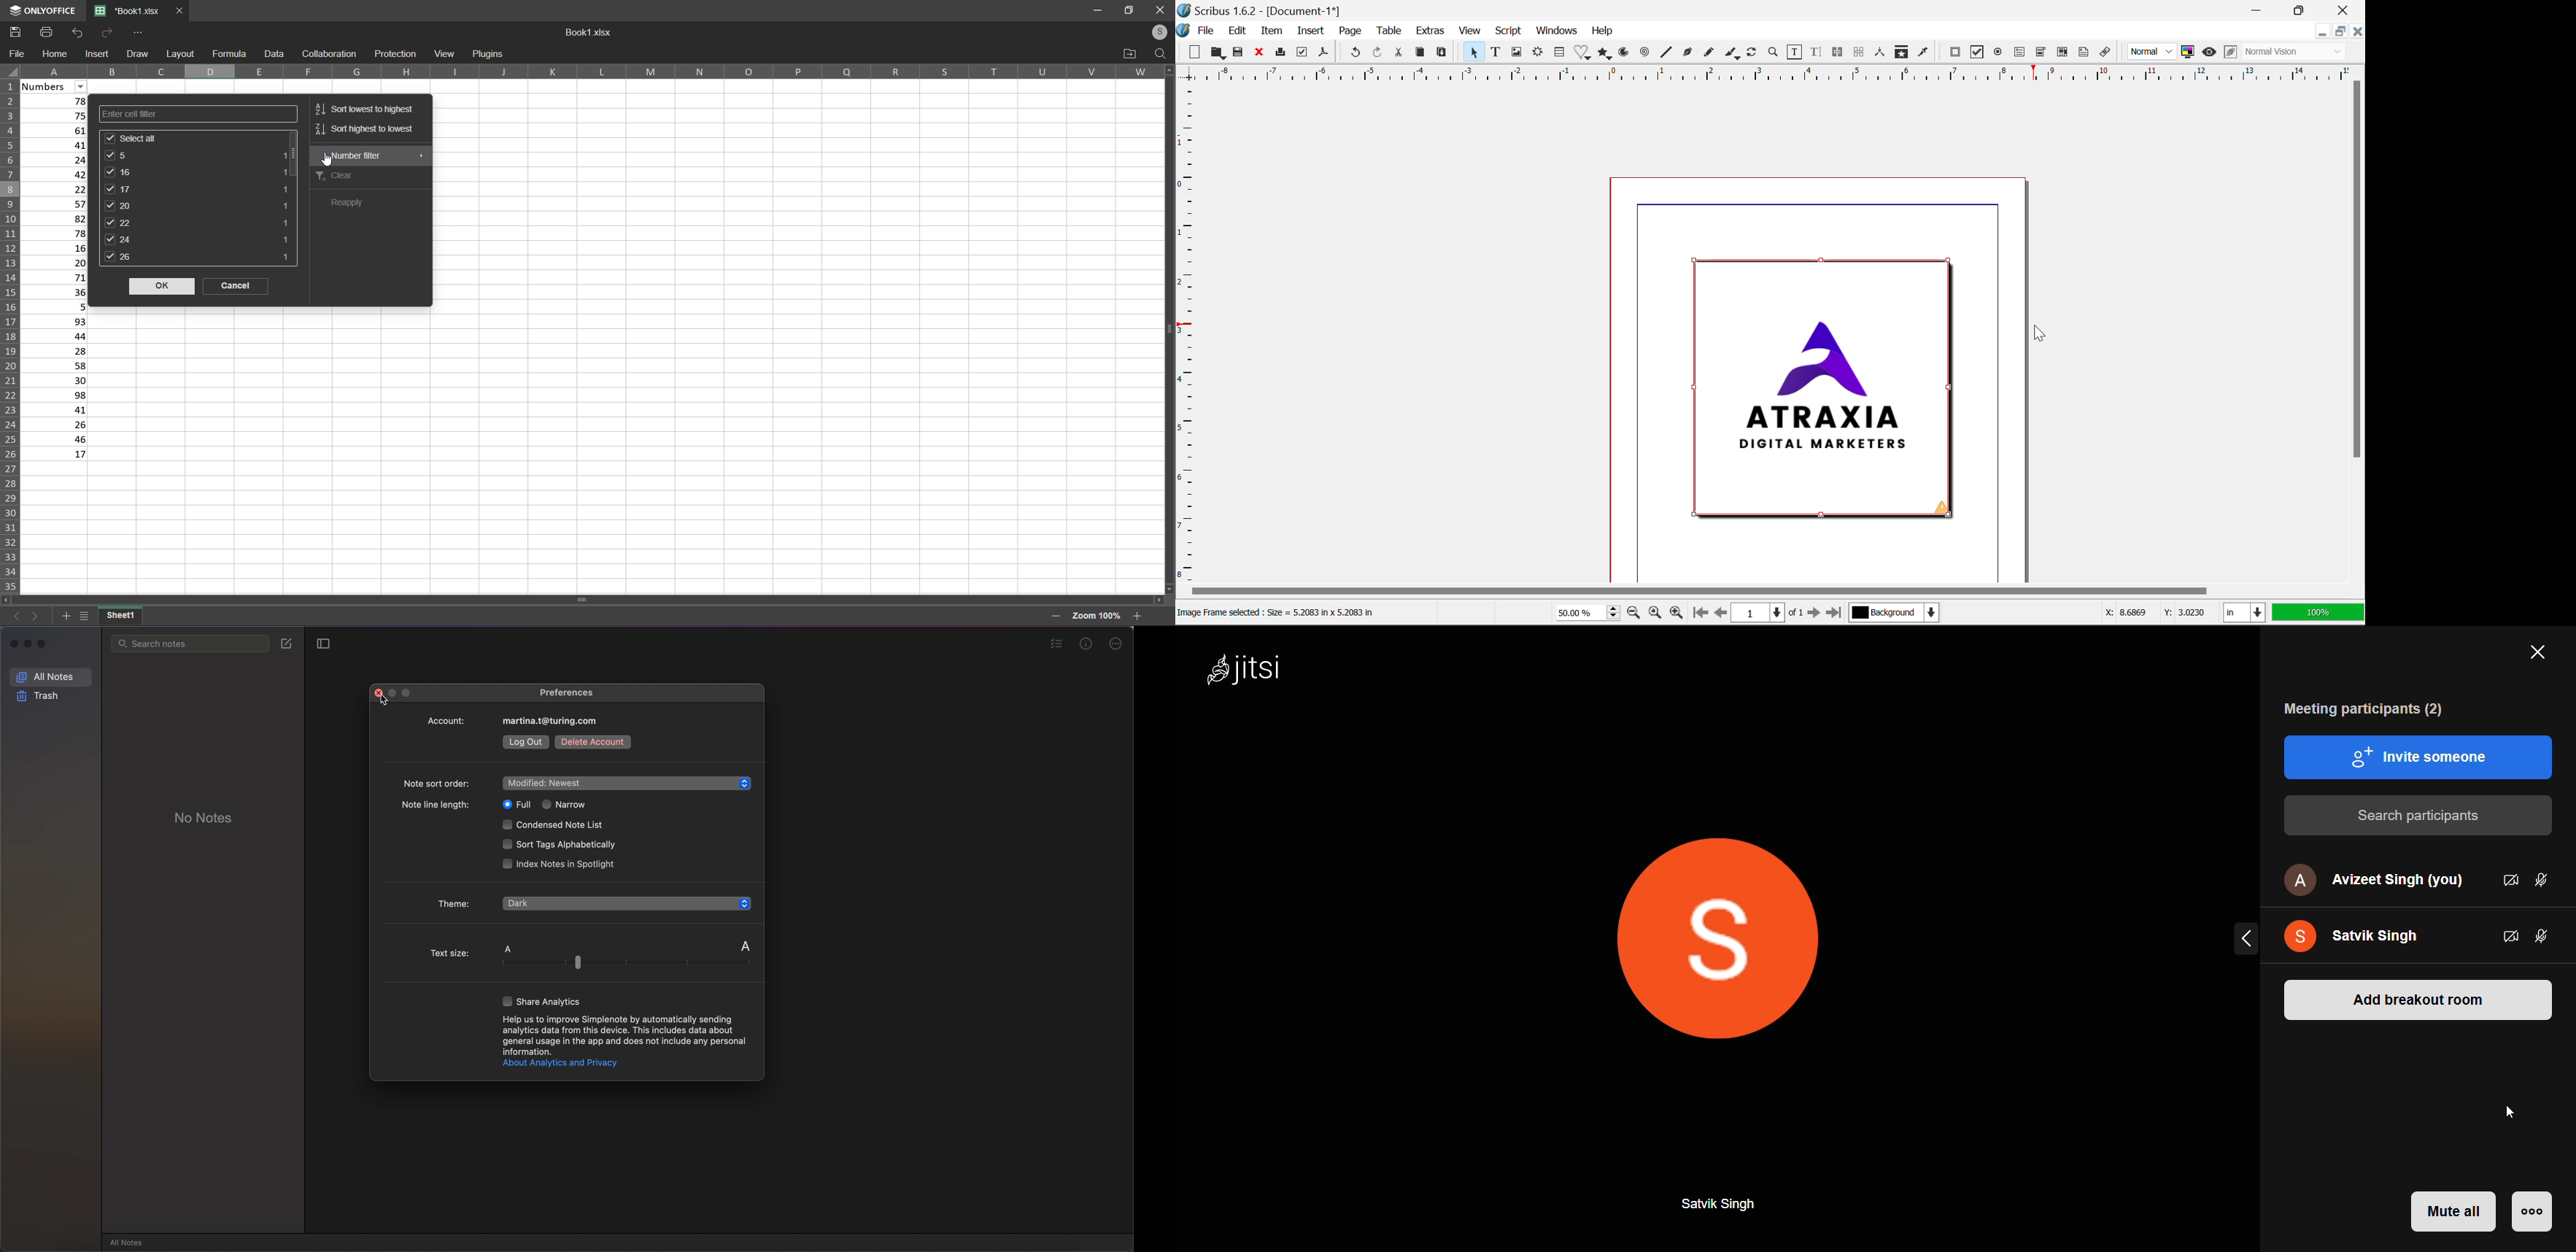 This screenshot has height=1260, width=2576. Describe the element at coordinates (180, 11) in the screenshot. I see `Close Tab` at that location.